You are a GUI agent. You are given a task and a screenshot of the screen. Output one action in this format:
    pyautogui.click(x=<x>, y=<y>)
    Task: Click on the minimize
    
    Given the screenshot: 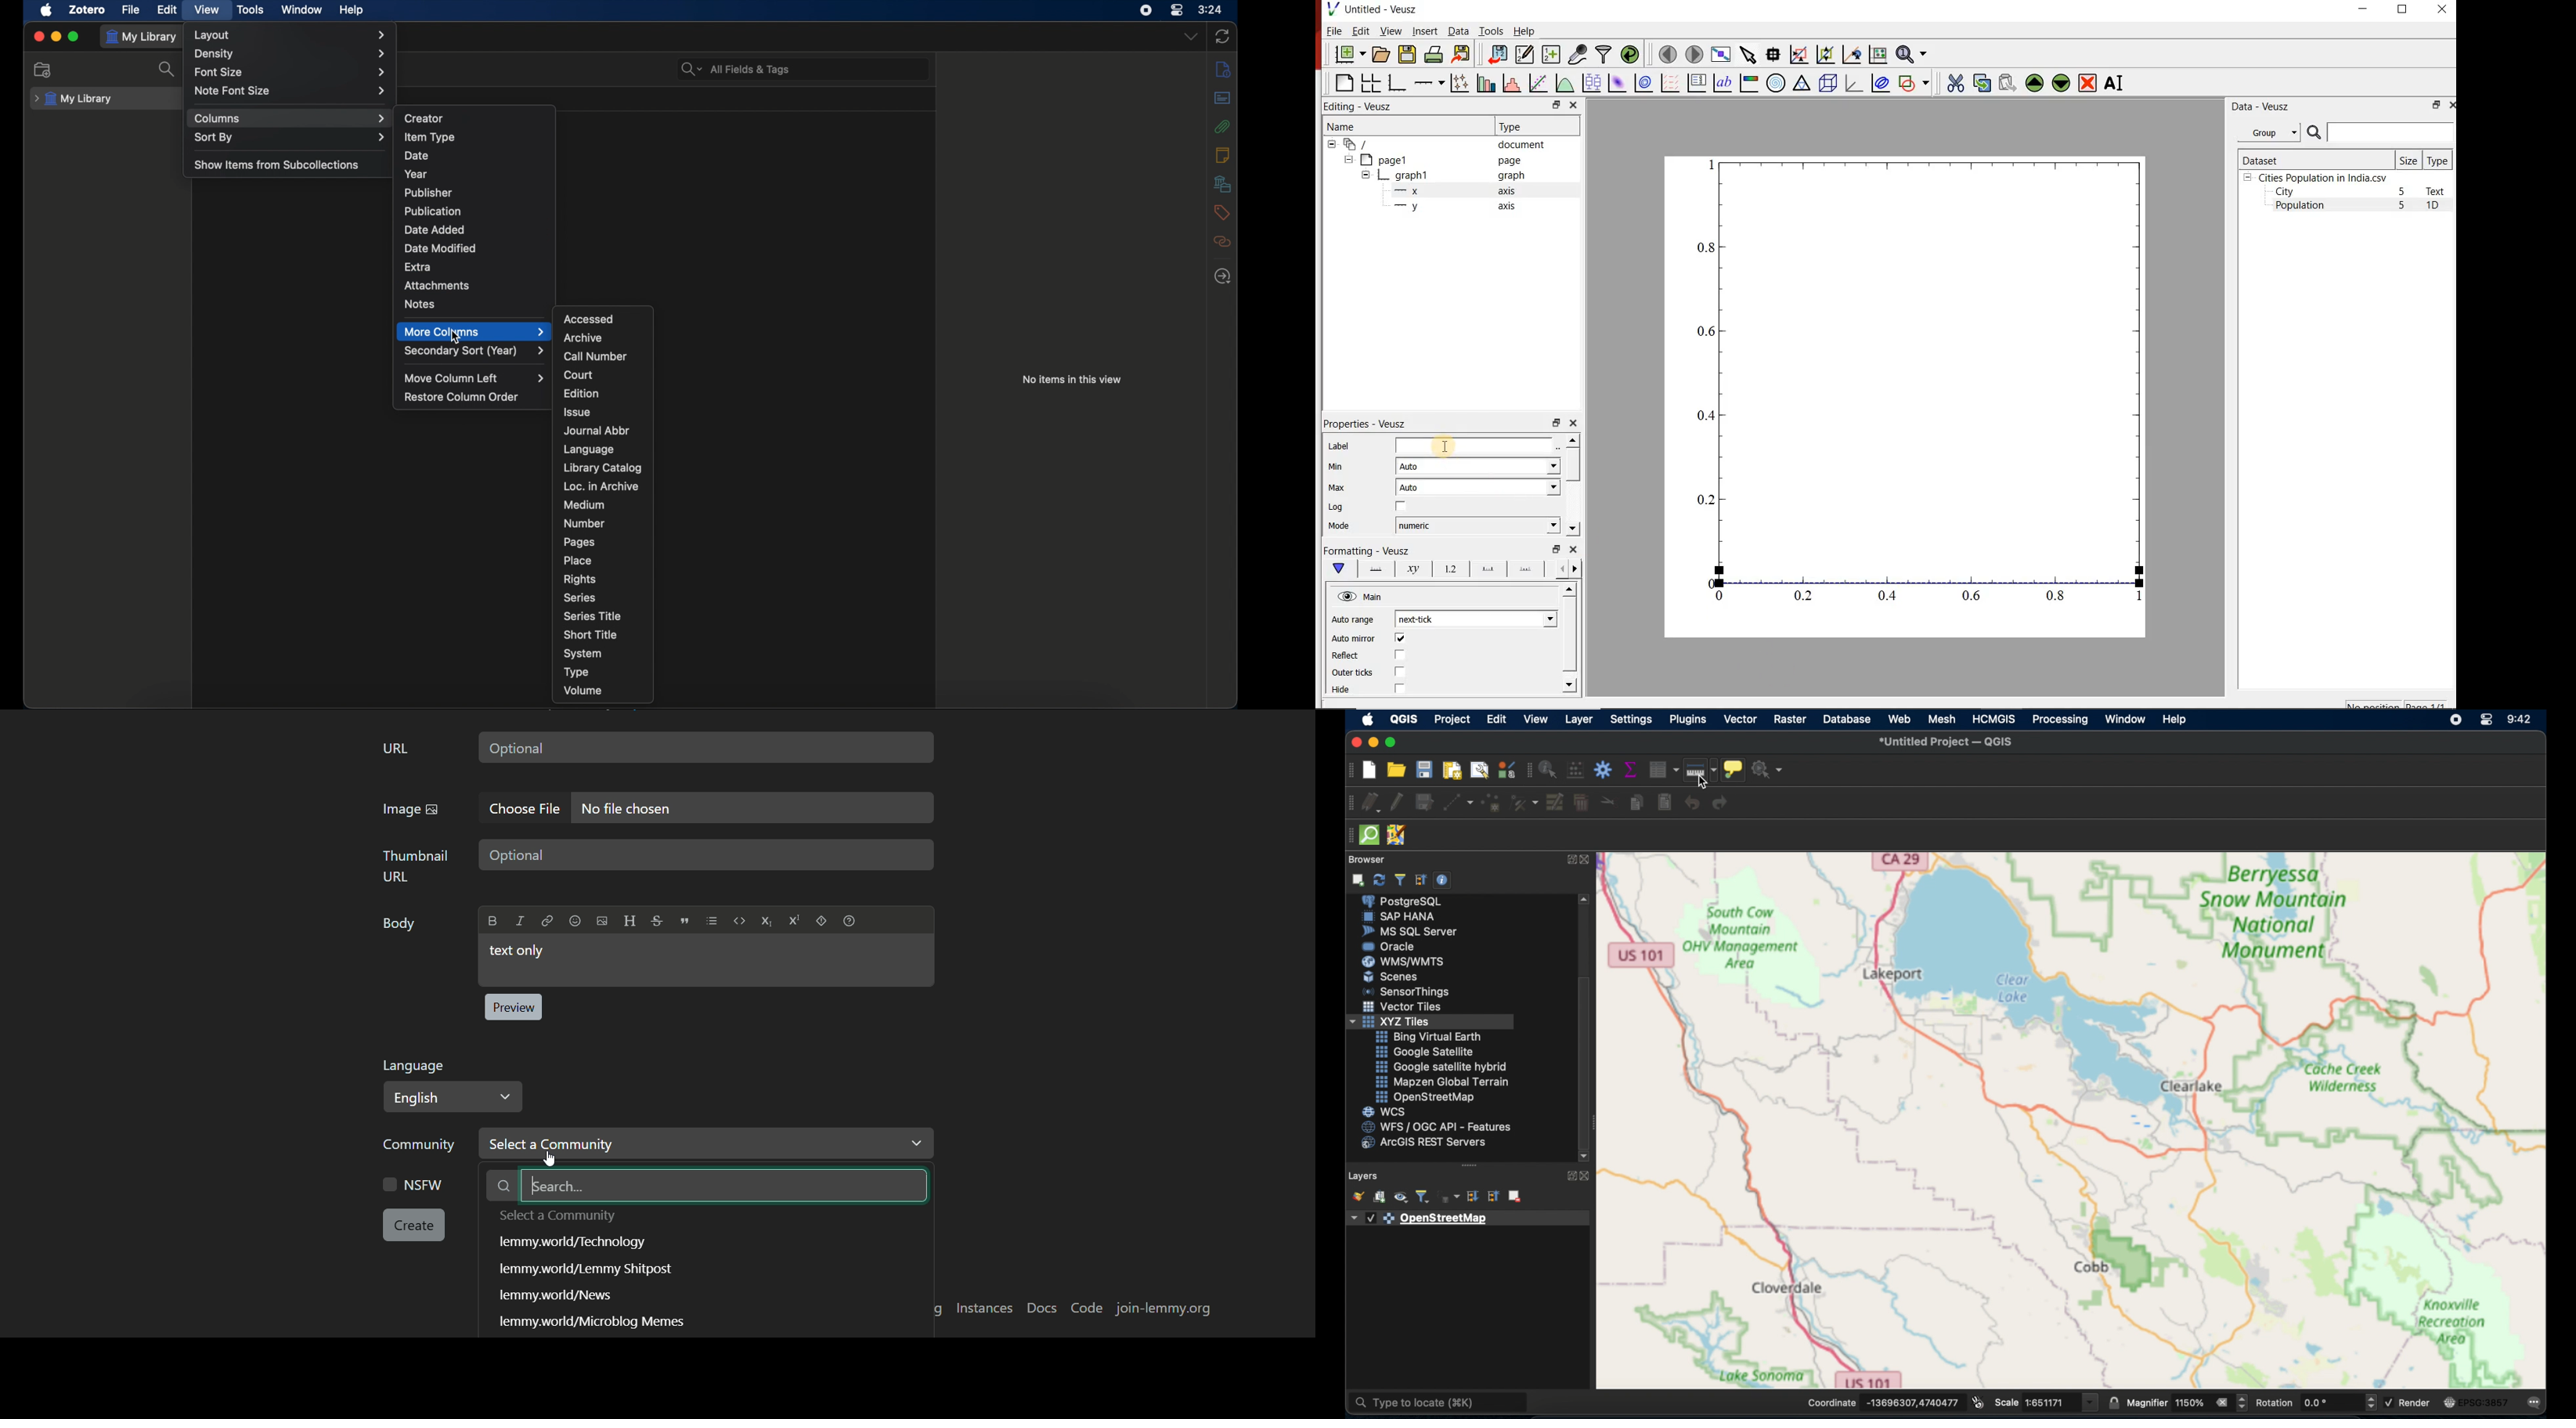 What is the action you would take?
    pyautogui.click(x=56, y=37)
    